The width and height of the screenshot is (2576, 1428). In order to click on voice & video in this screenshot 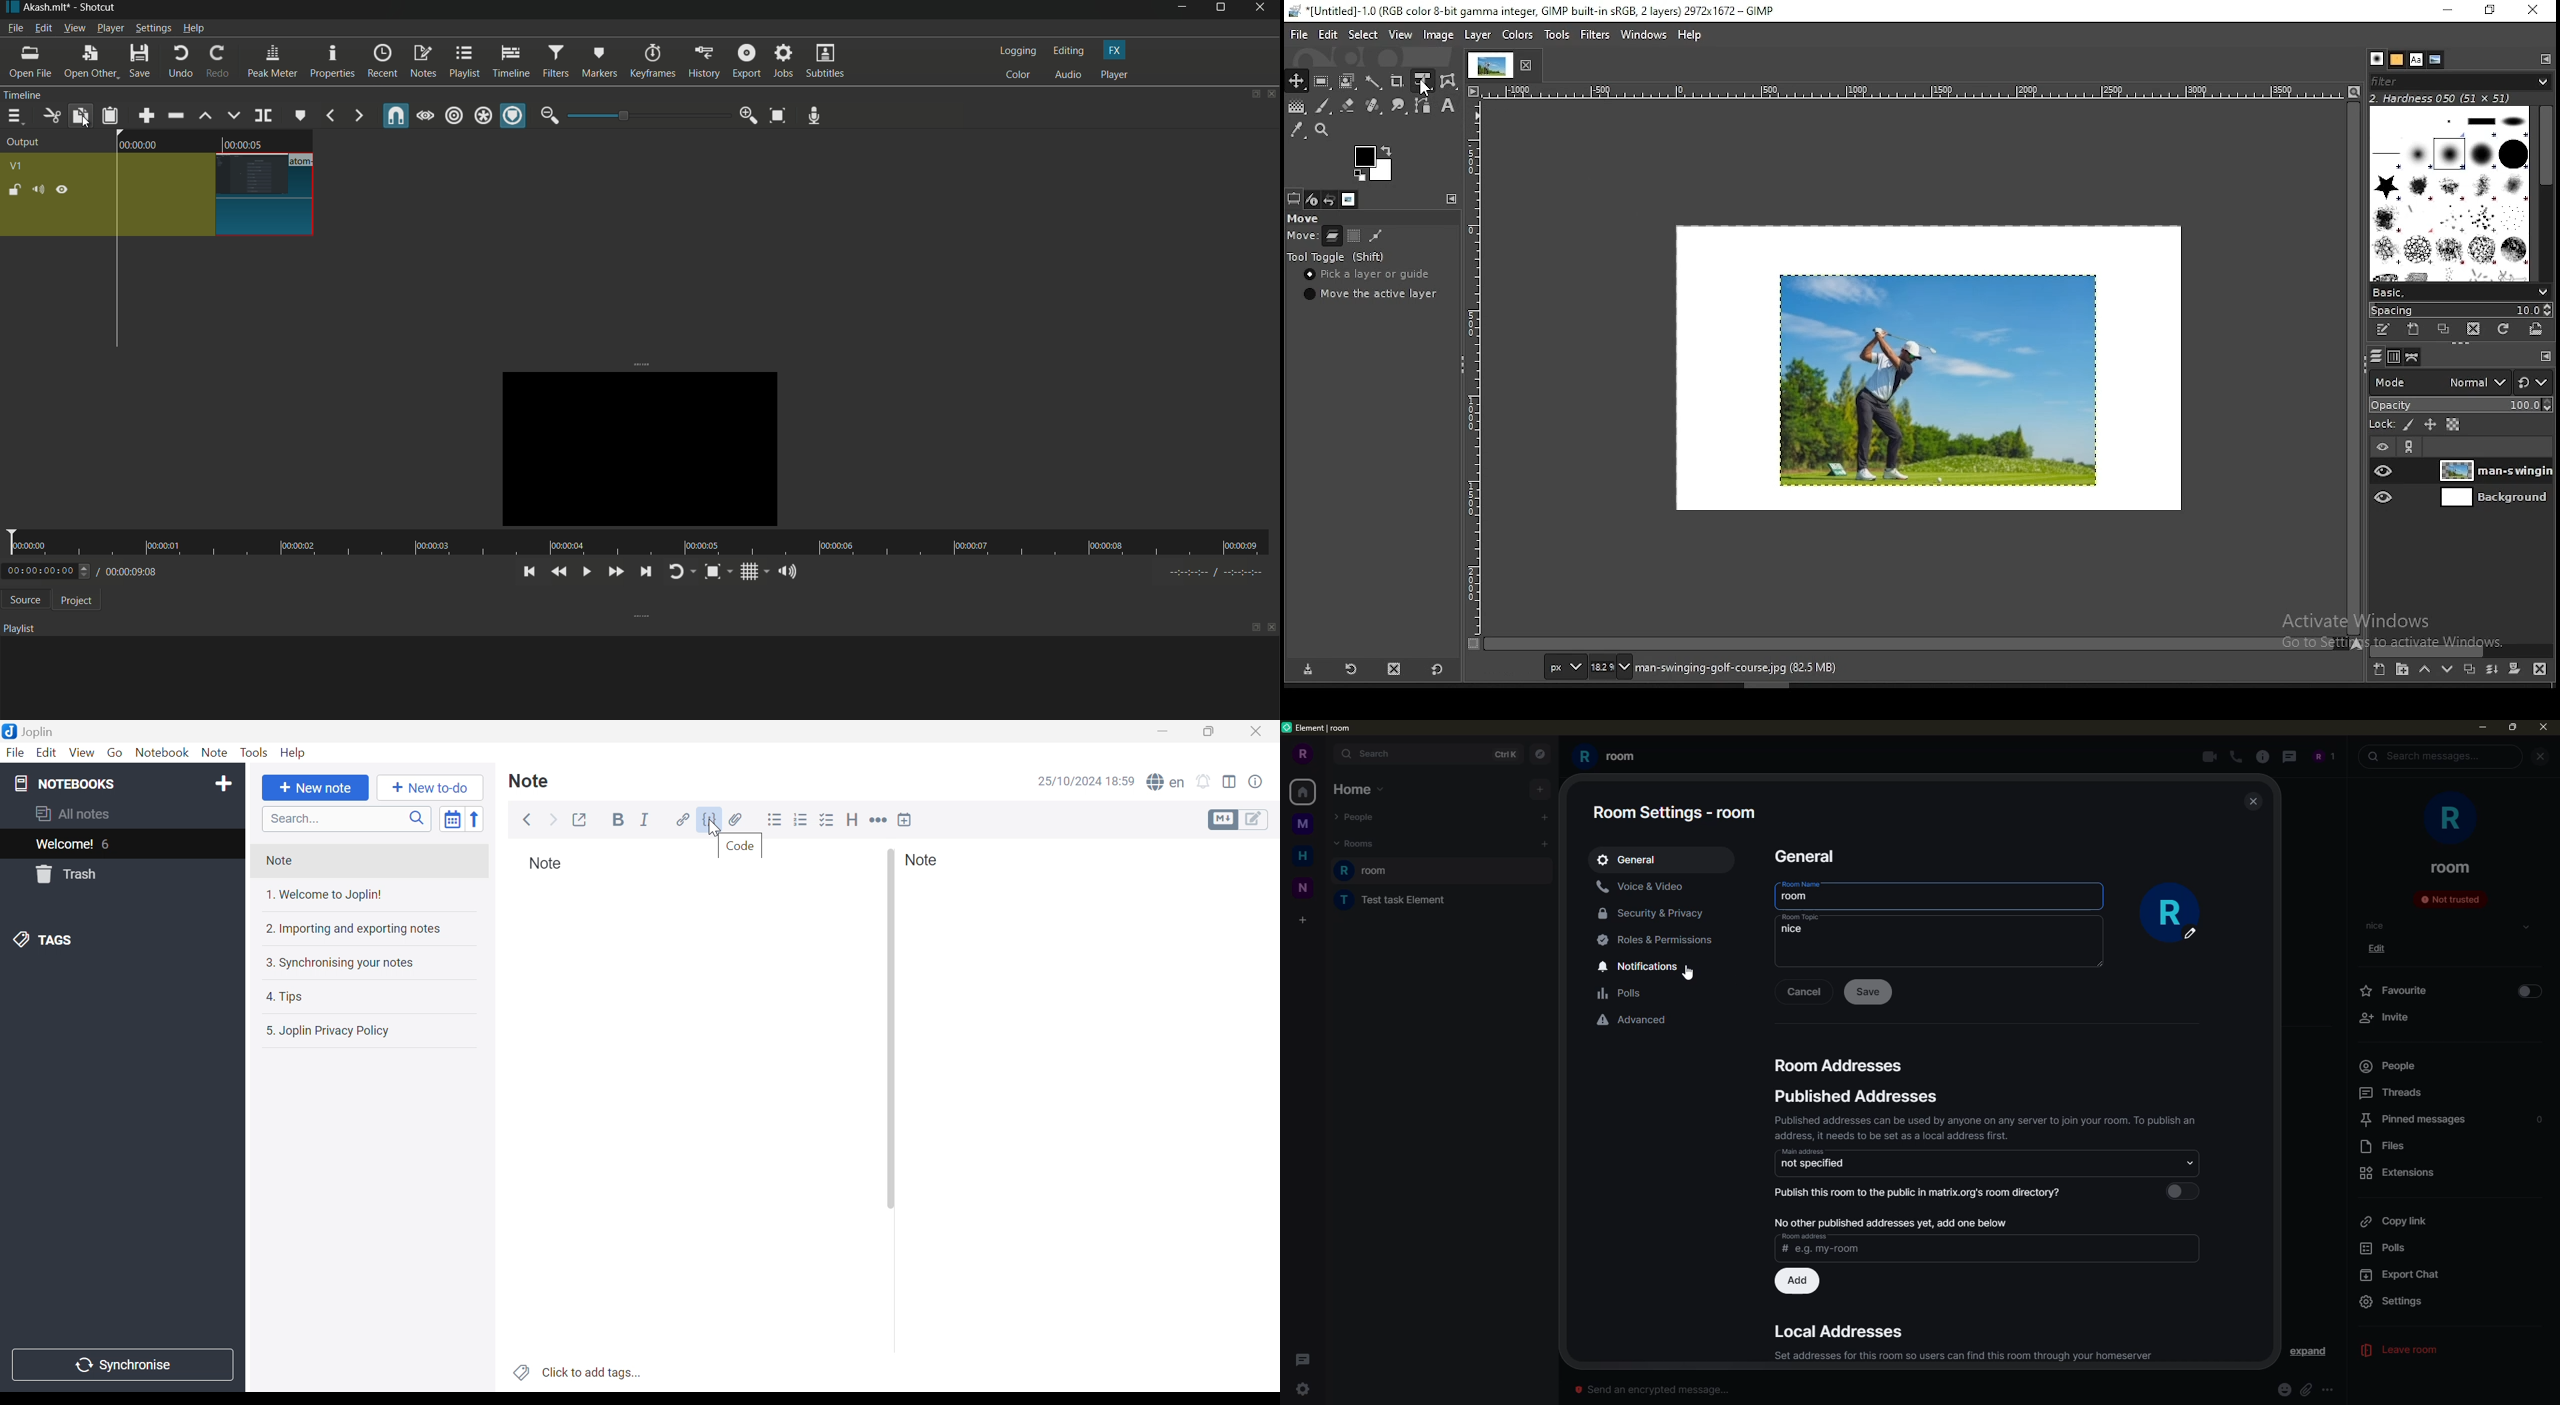, I will do `click(1640, 887)`.